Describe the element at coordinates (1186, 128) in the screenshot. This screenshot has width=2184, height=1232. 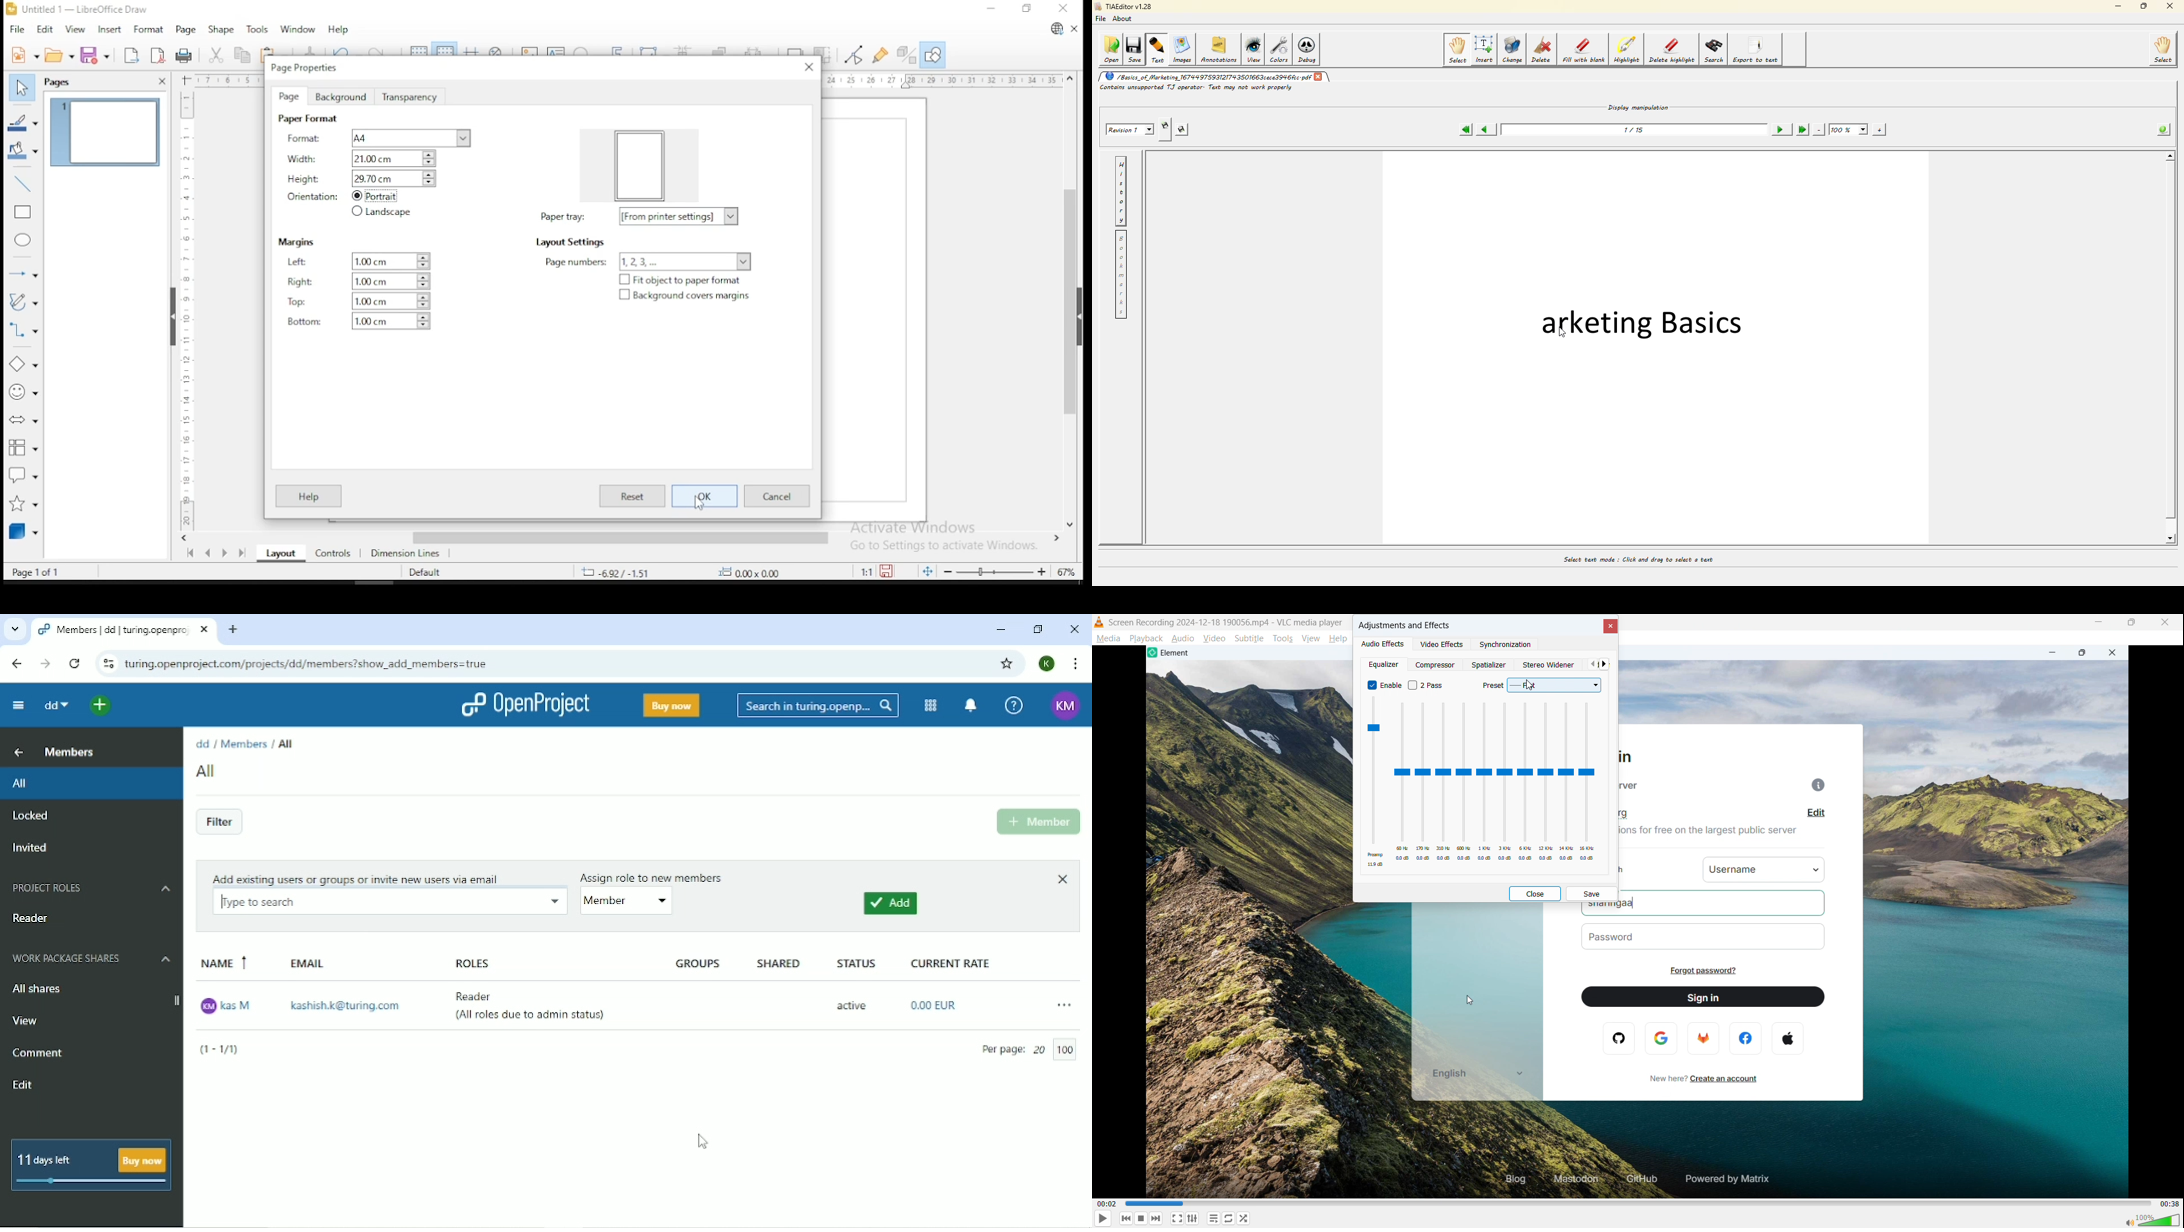
I see `save the revision` at that location.